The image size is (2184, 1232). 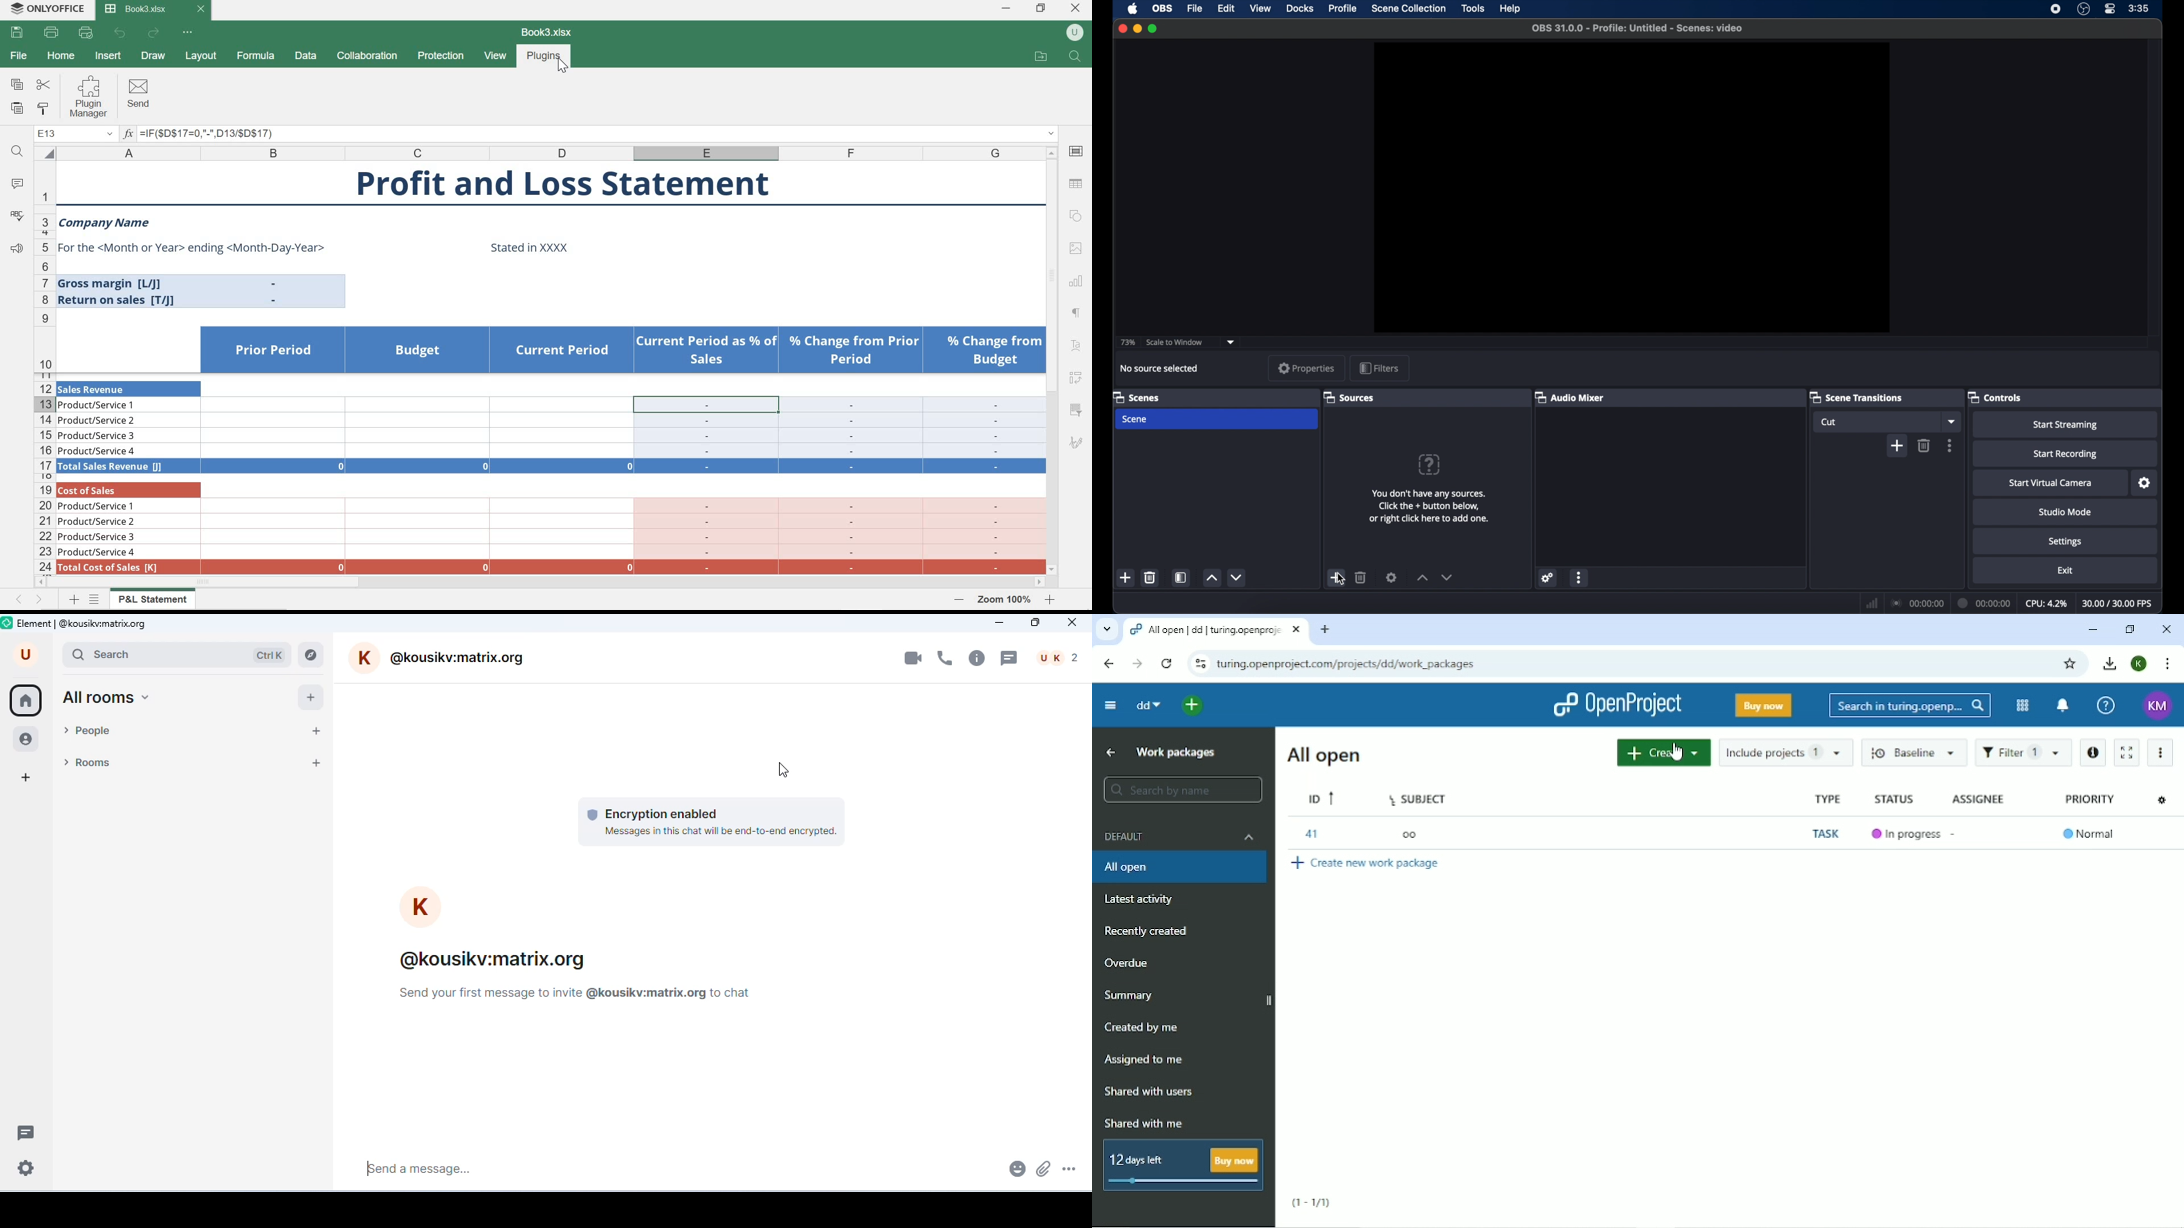 What do you see at coordinates (112, 468) in the screenshot?
I see `Total Sales Revenue [J]` at bounding box center [112, 468].